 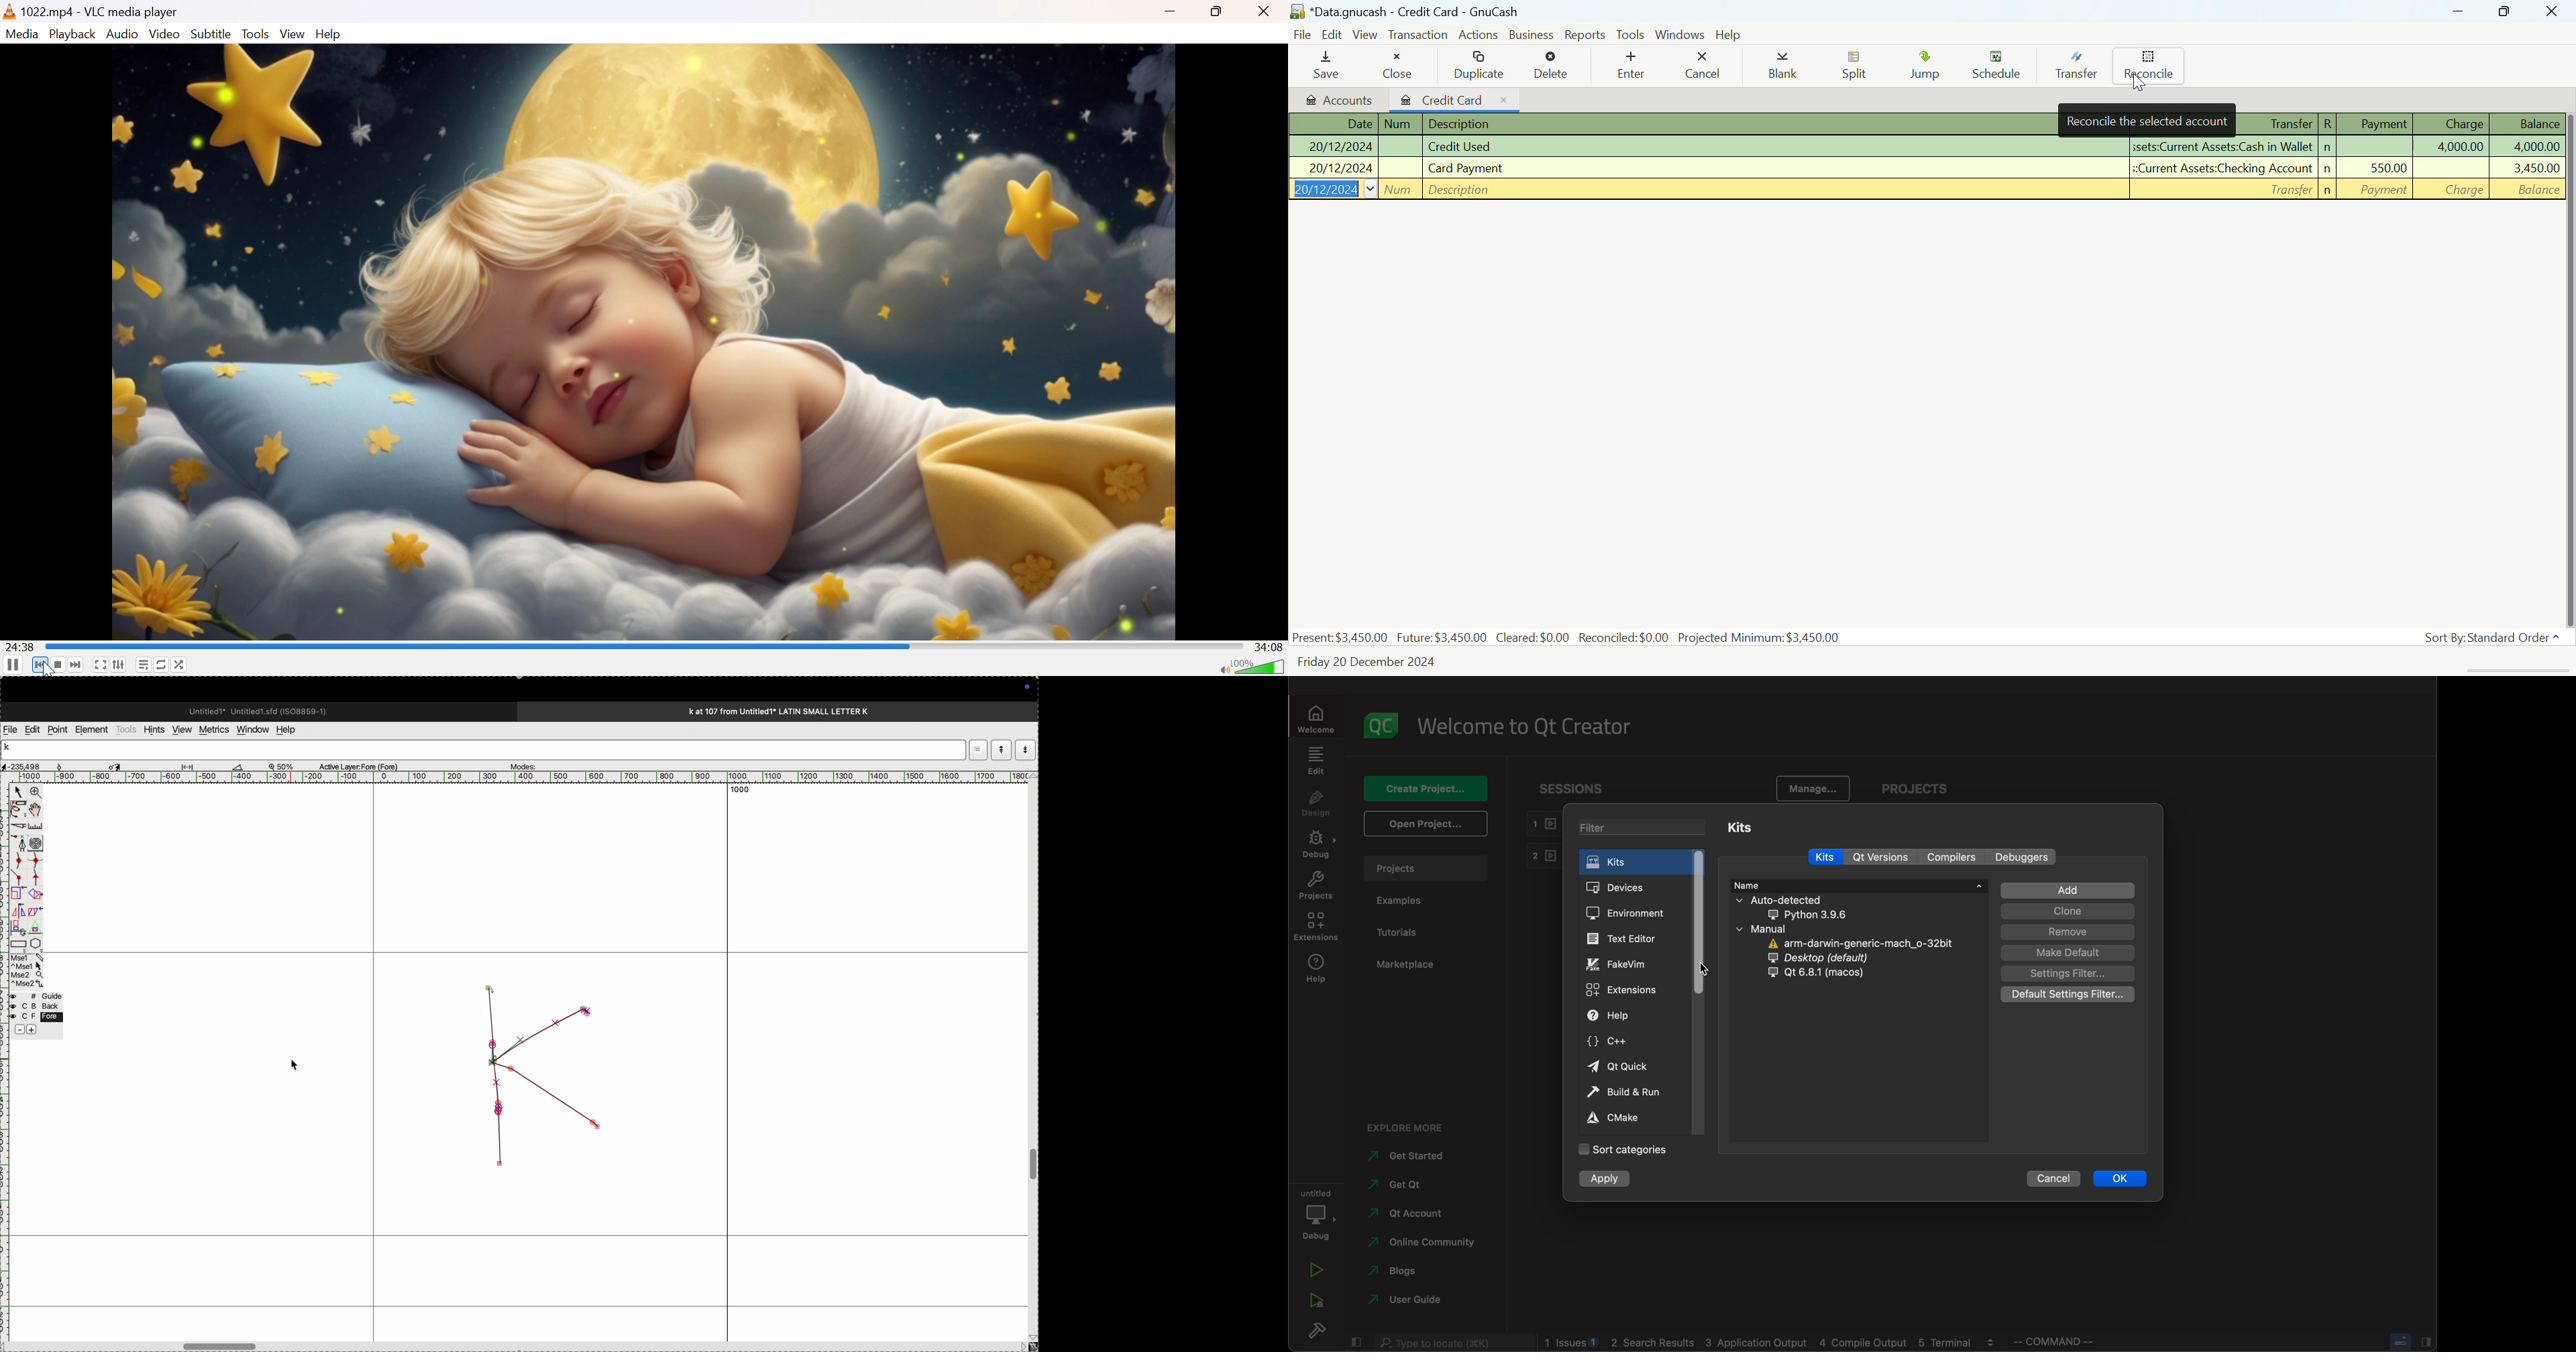 What do you see at coordinates (745, 792) in the screenshot?
I see `1000` at bounding box center [745, 792].